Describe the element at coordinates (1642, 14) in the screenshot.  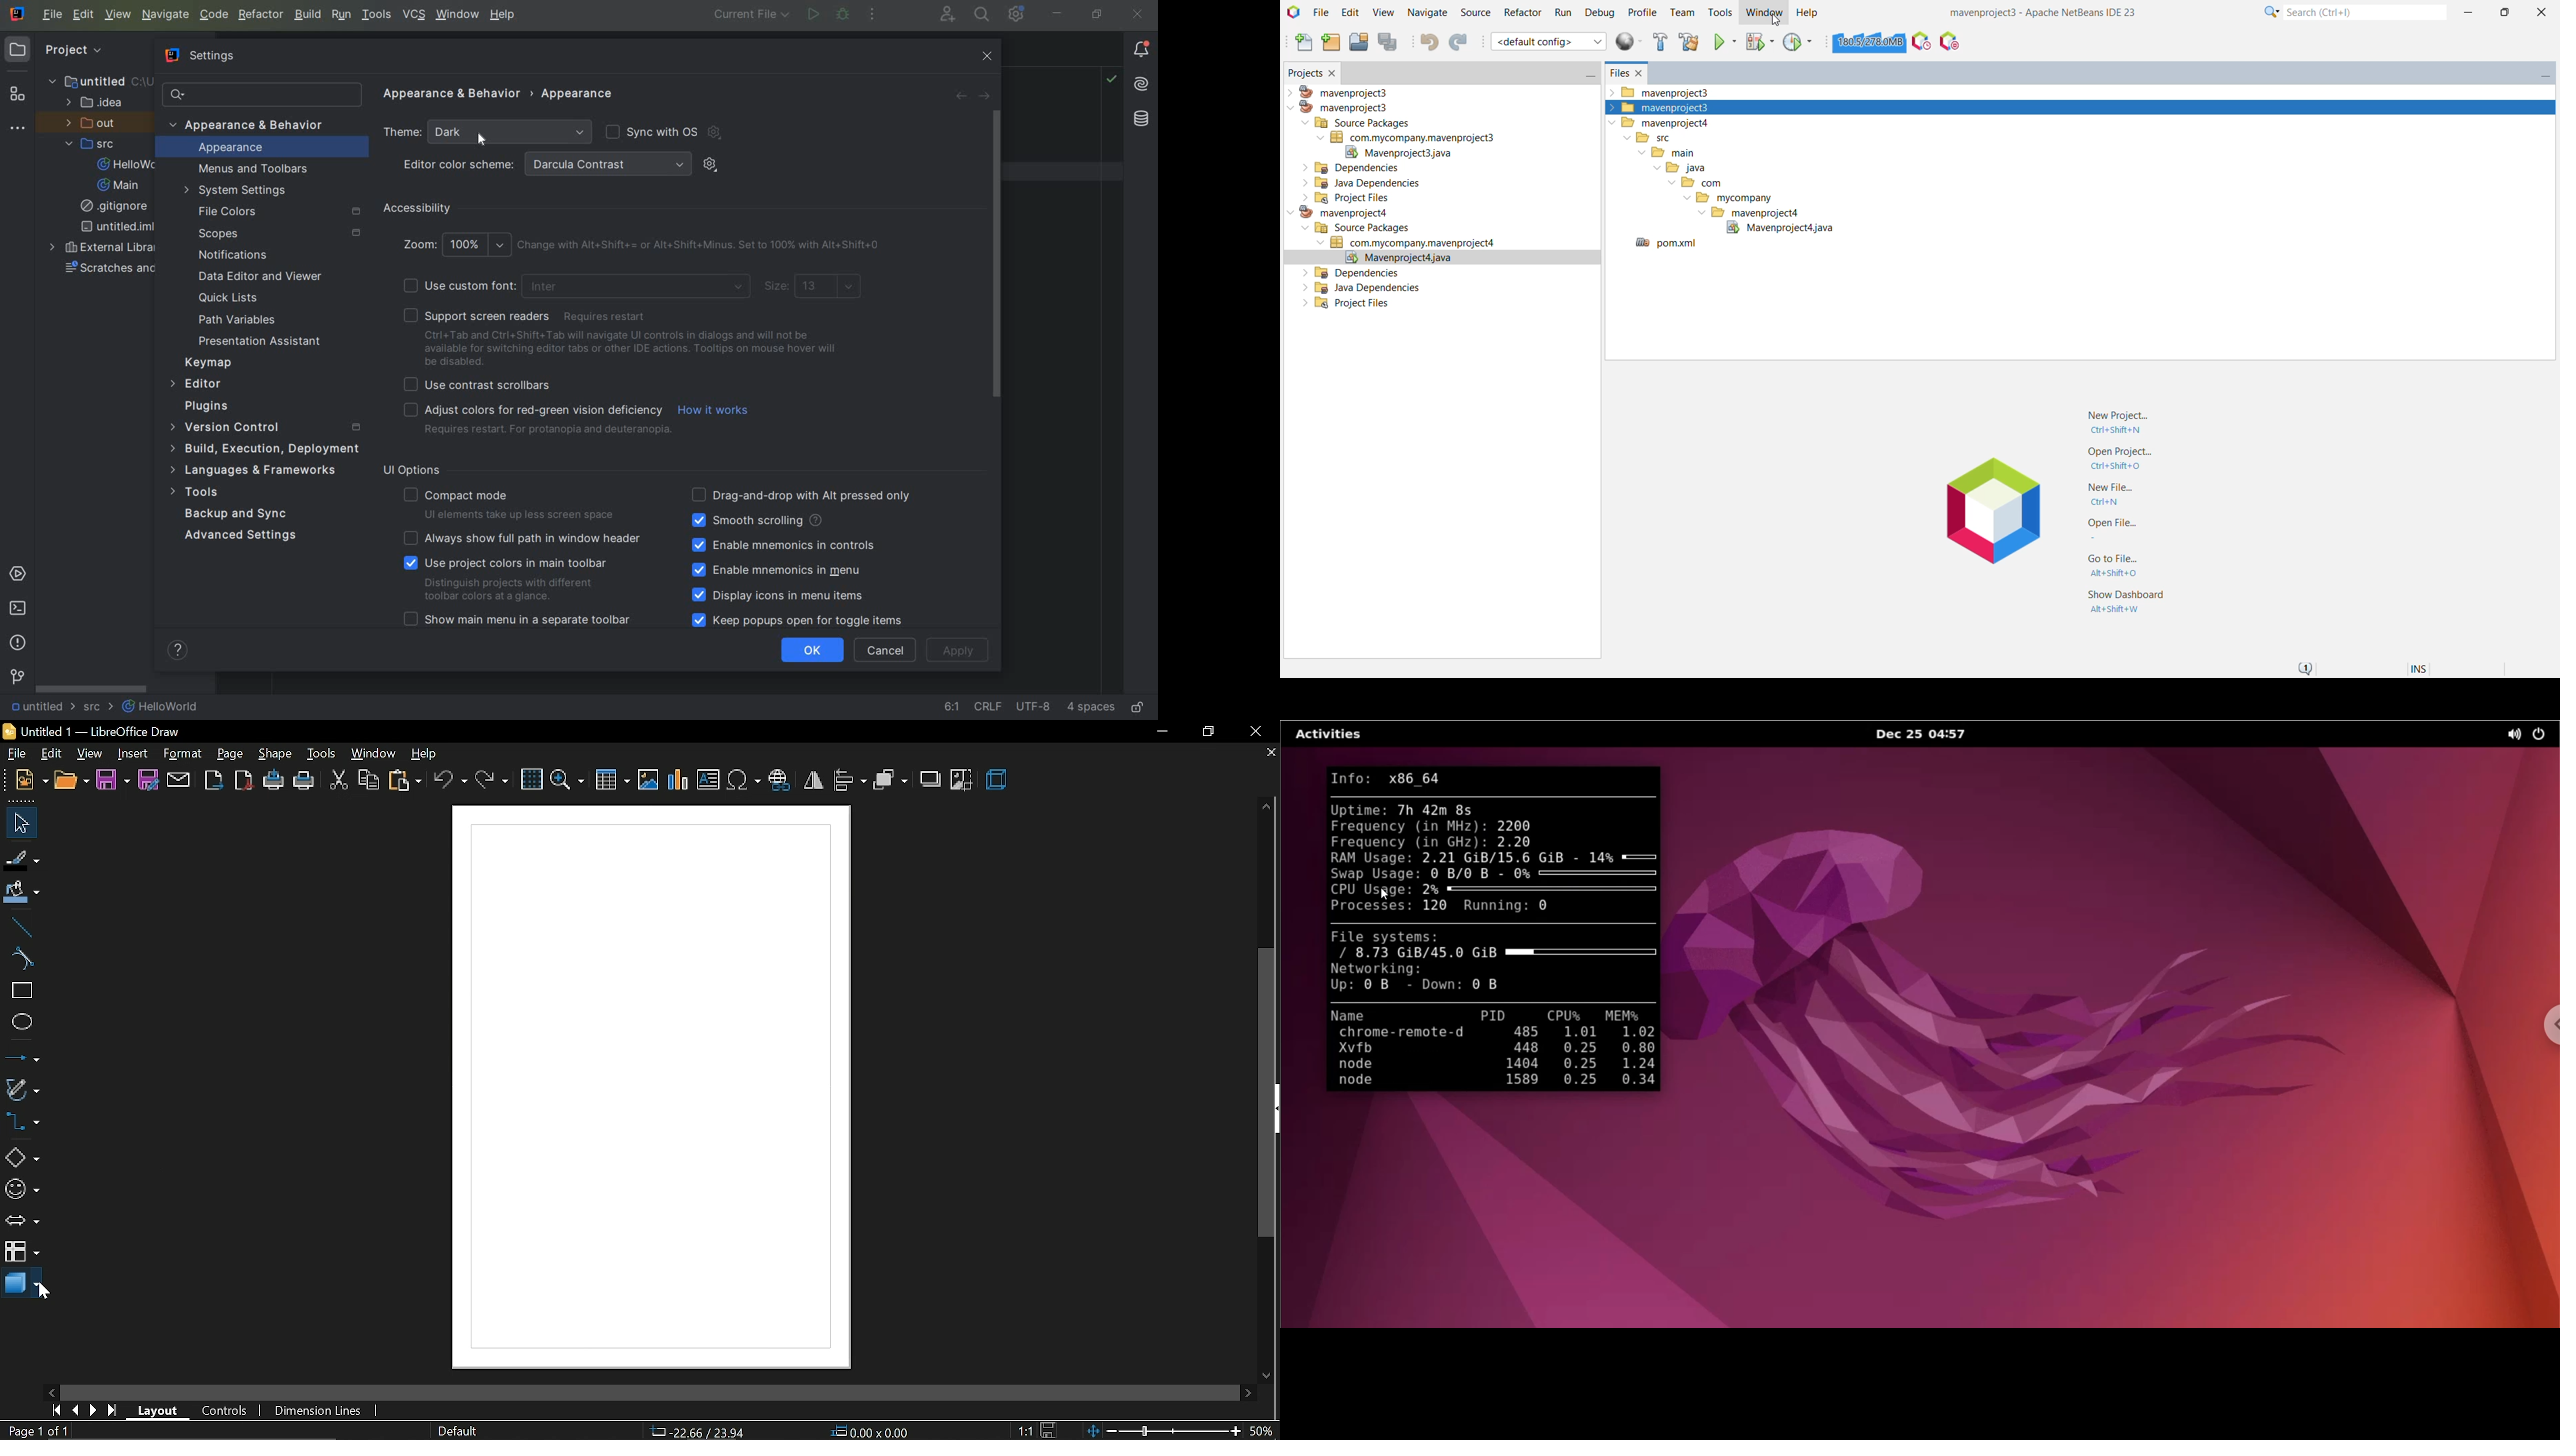
I see `Profile` at that location.